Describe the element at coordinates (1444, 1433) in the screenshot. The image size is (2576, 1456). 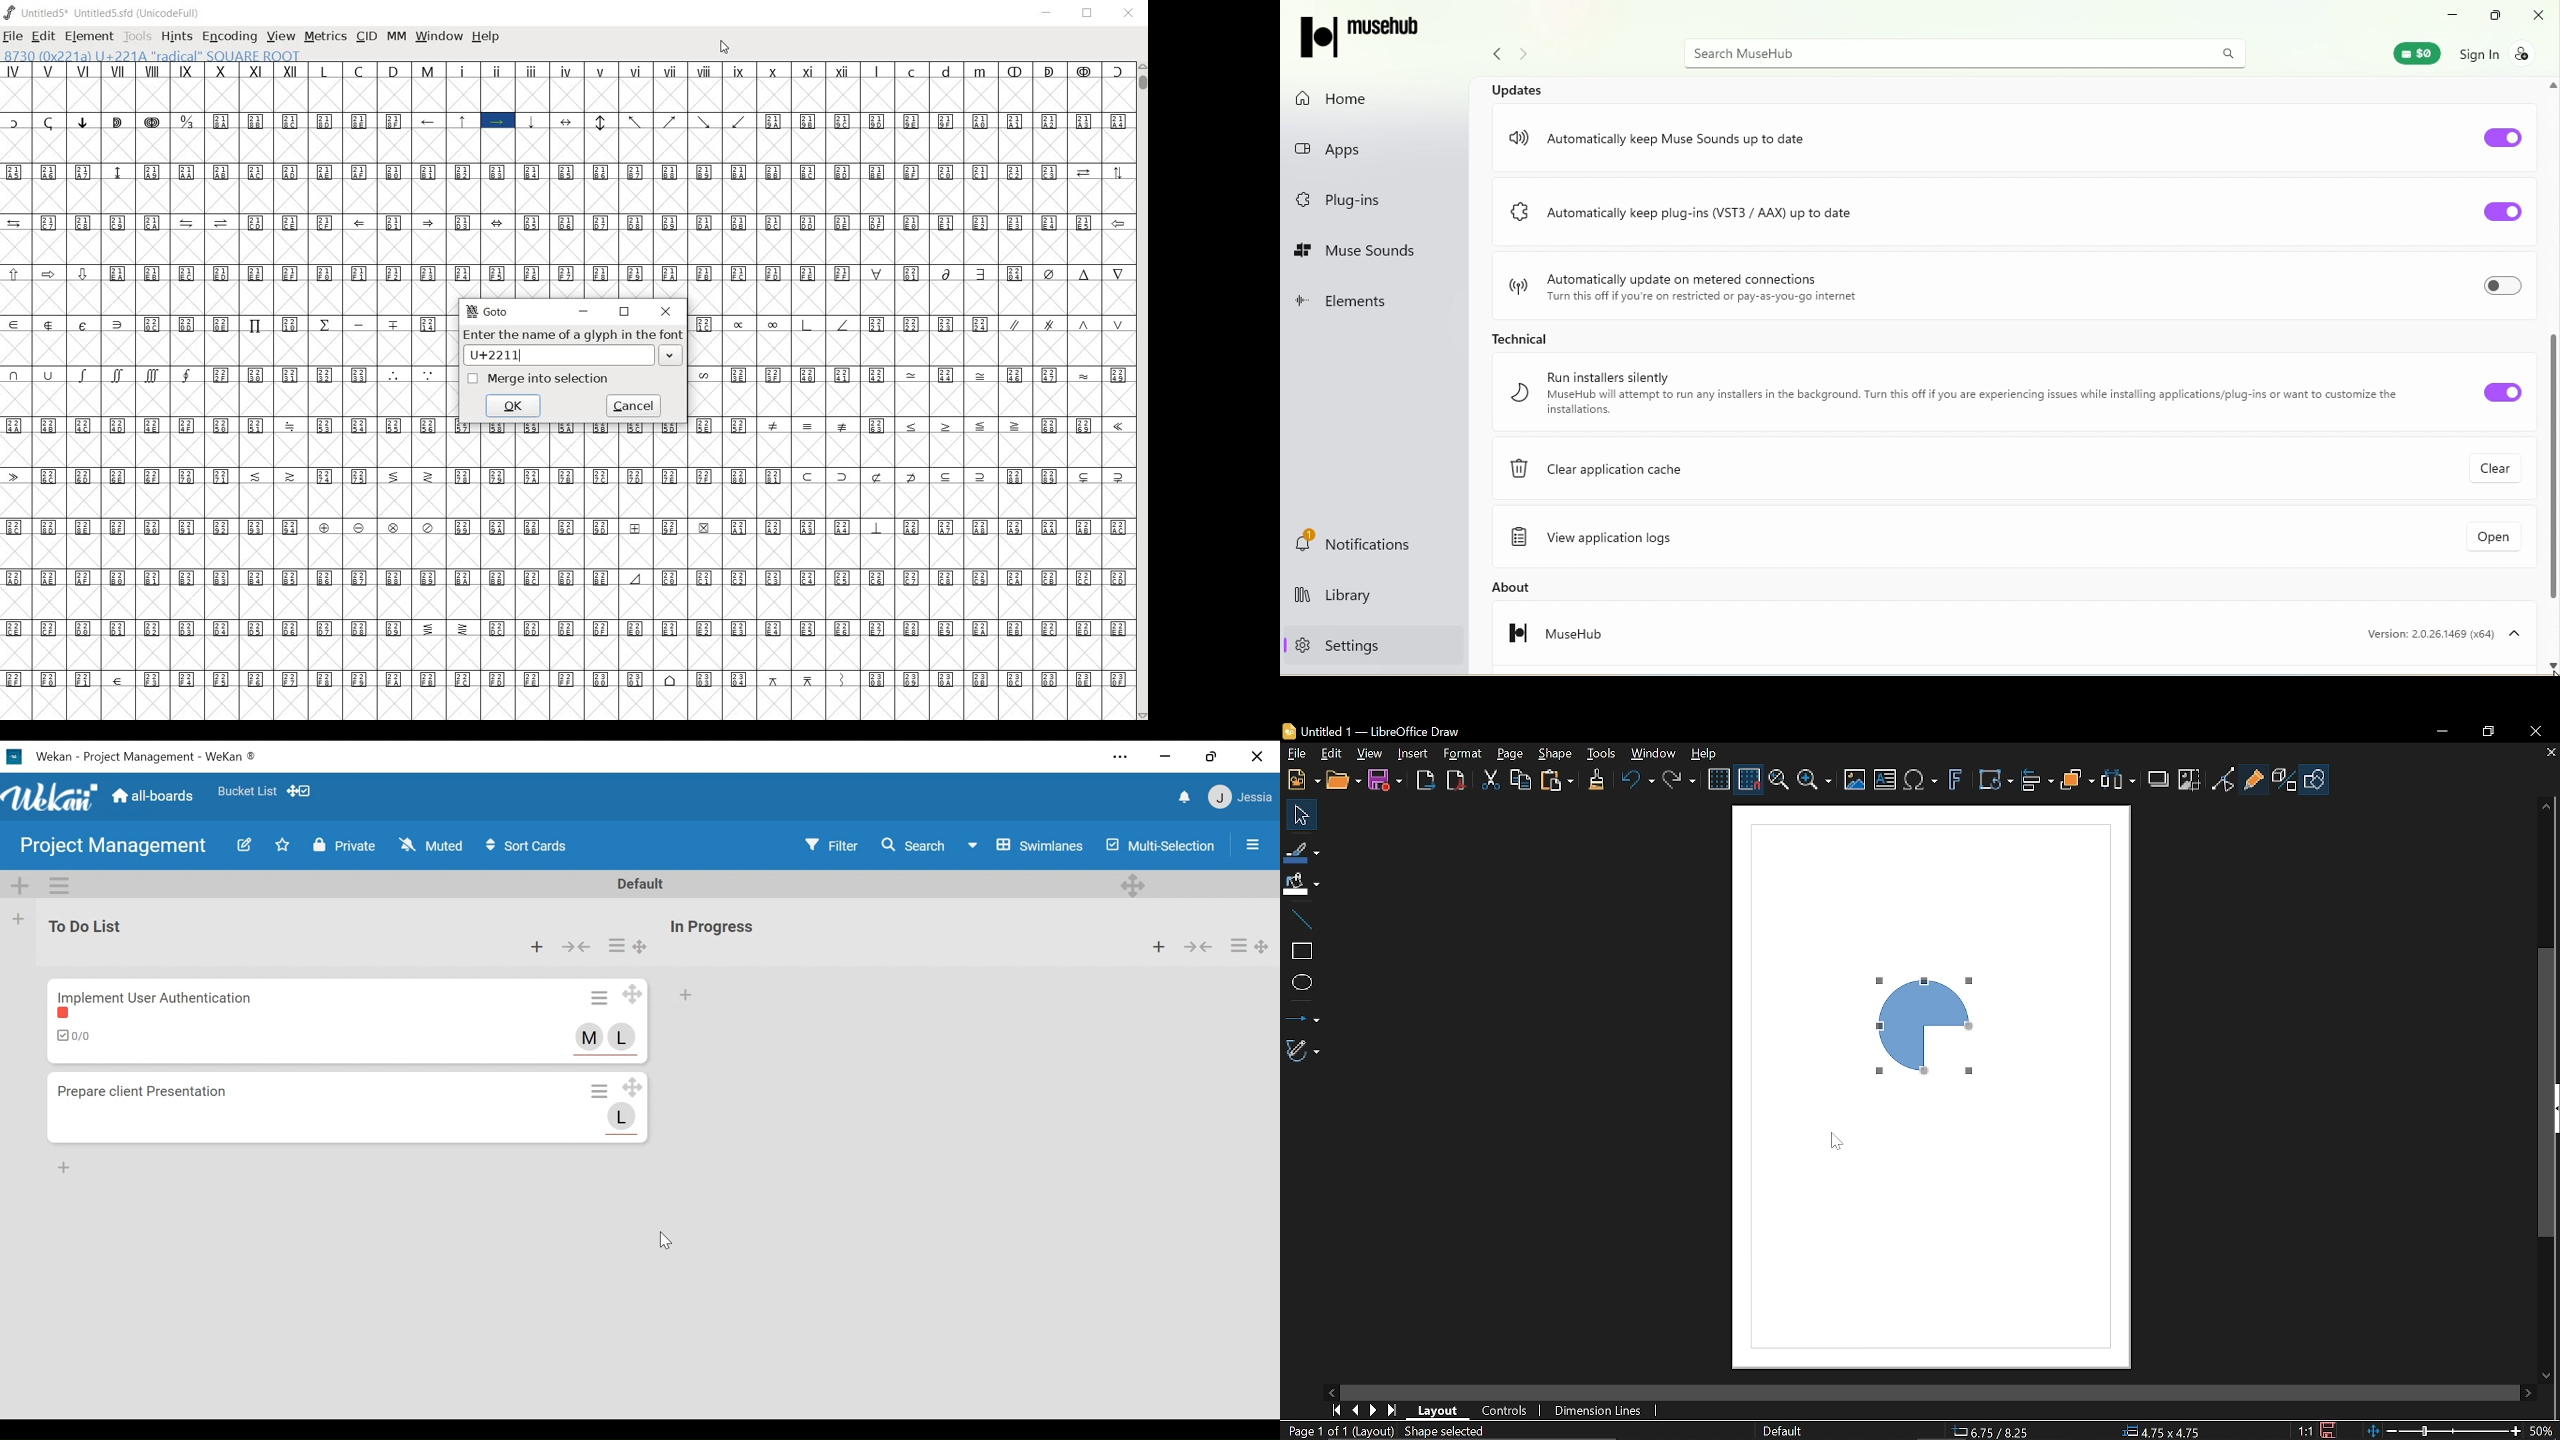
I see `shape selected` at that location.